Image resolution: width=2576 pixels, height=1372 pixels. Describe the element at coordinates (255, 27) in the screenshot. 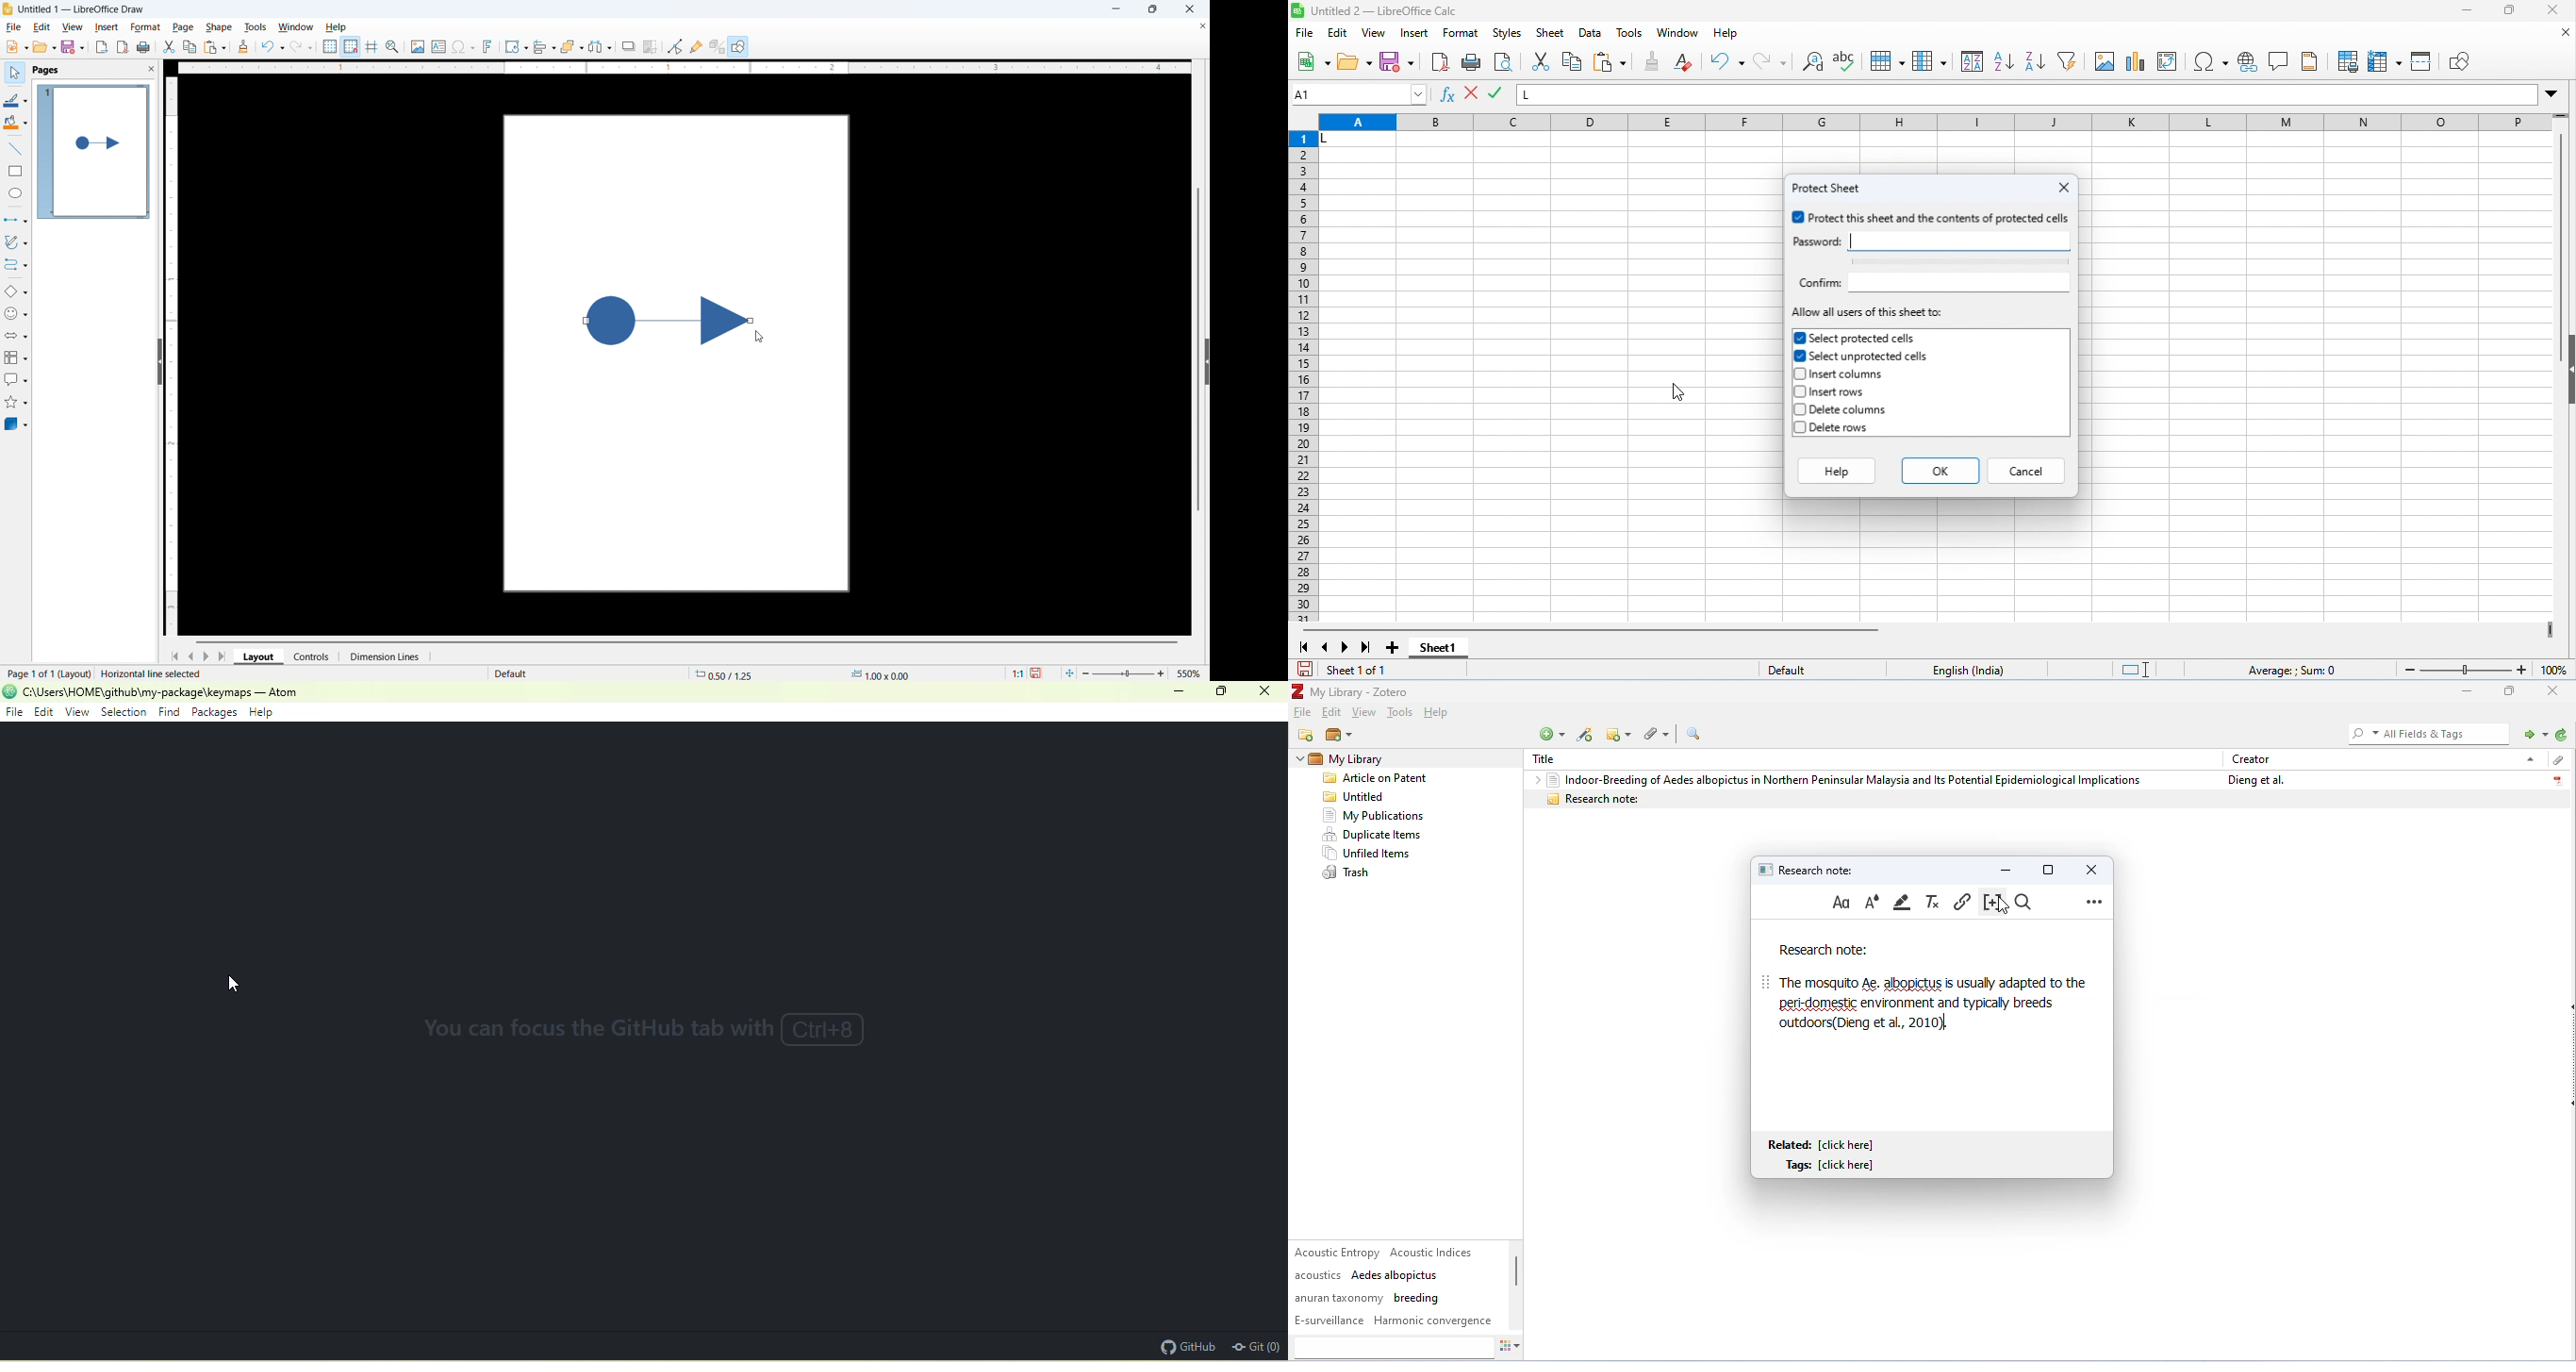

I see `Tools ` at that location.